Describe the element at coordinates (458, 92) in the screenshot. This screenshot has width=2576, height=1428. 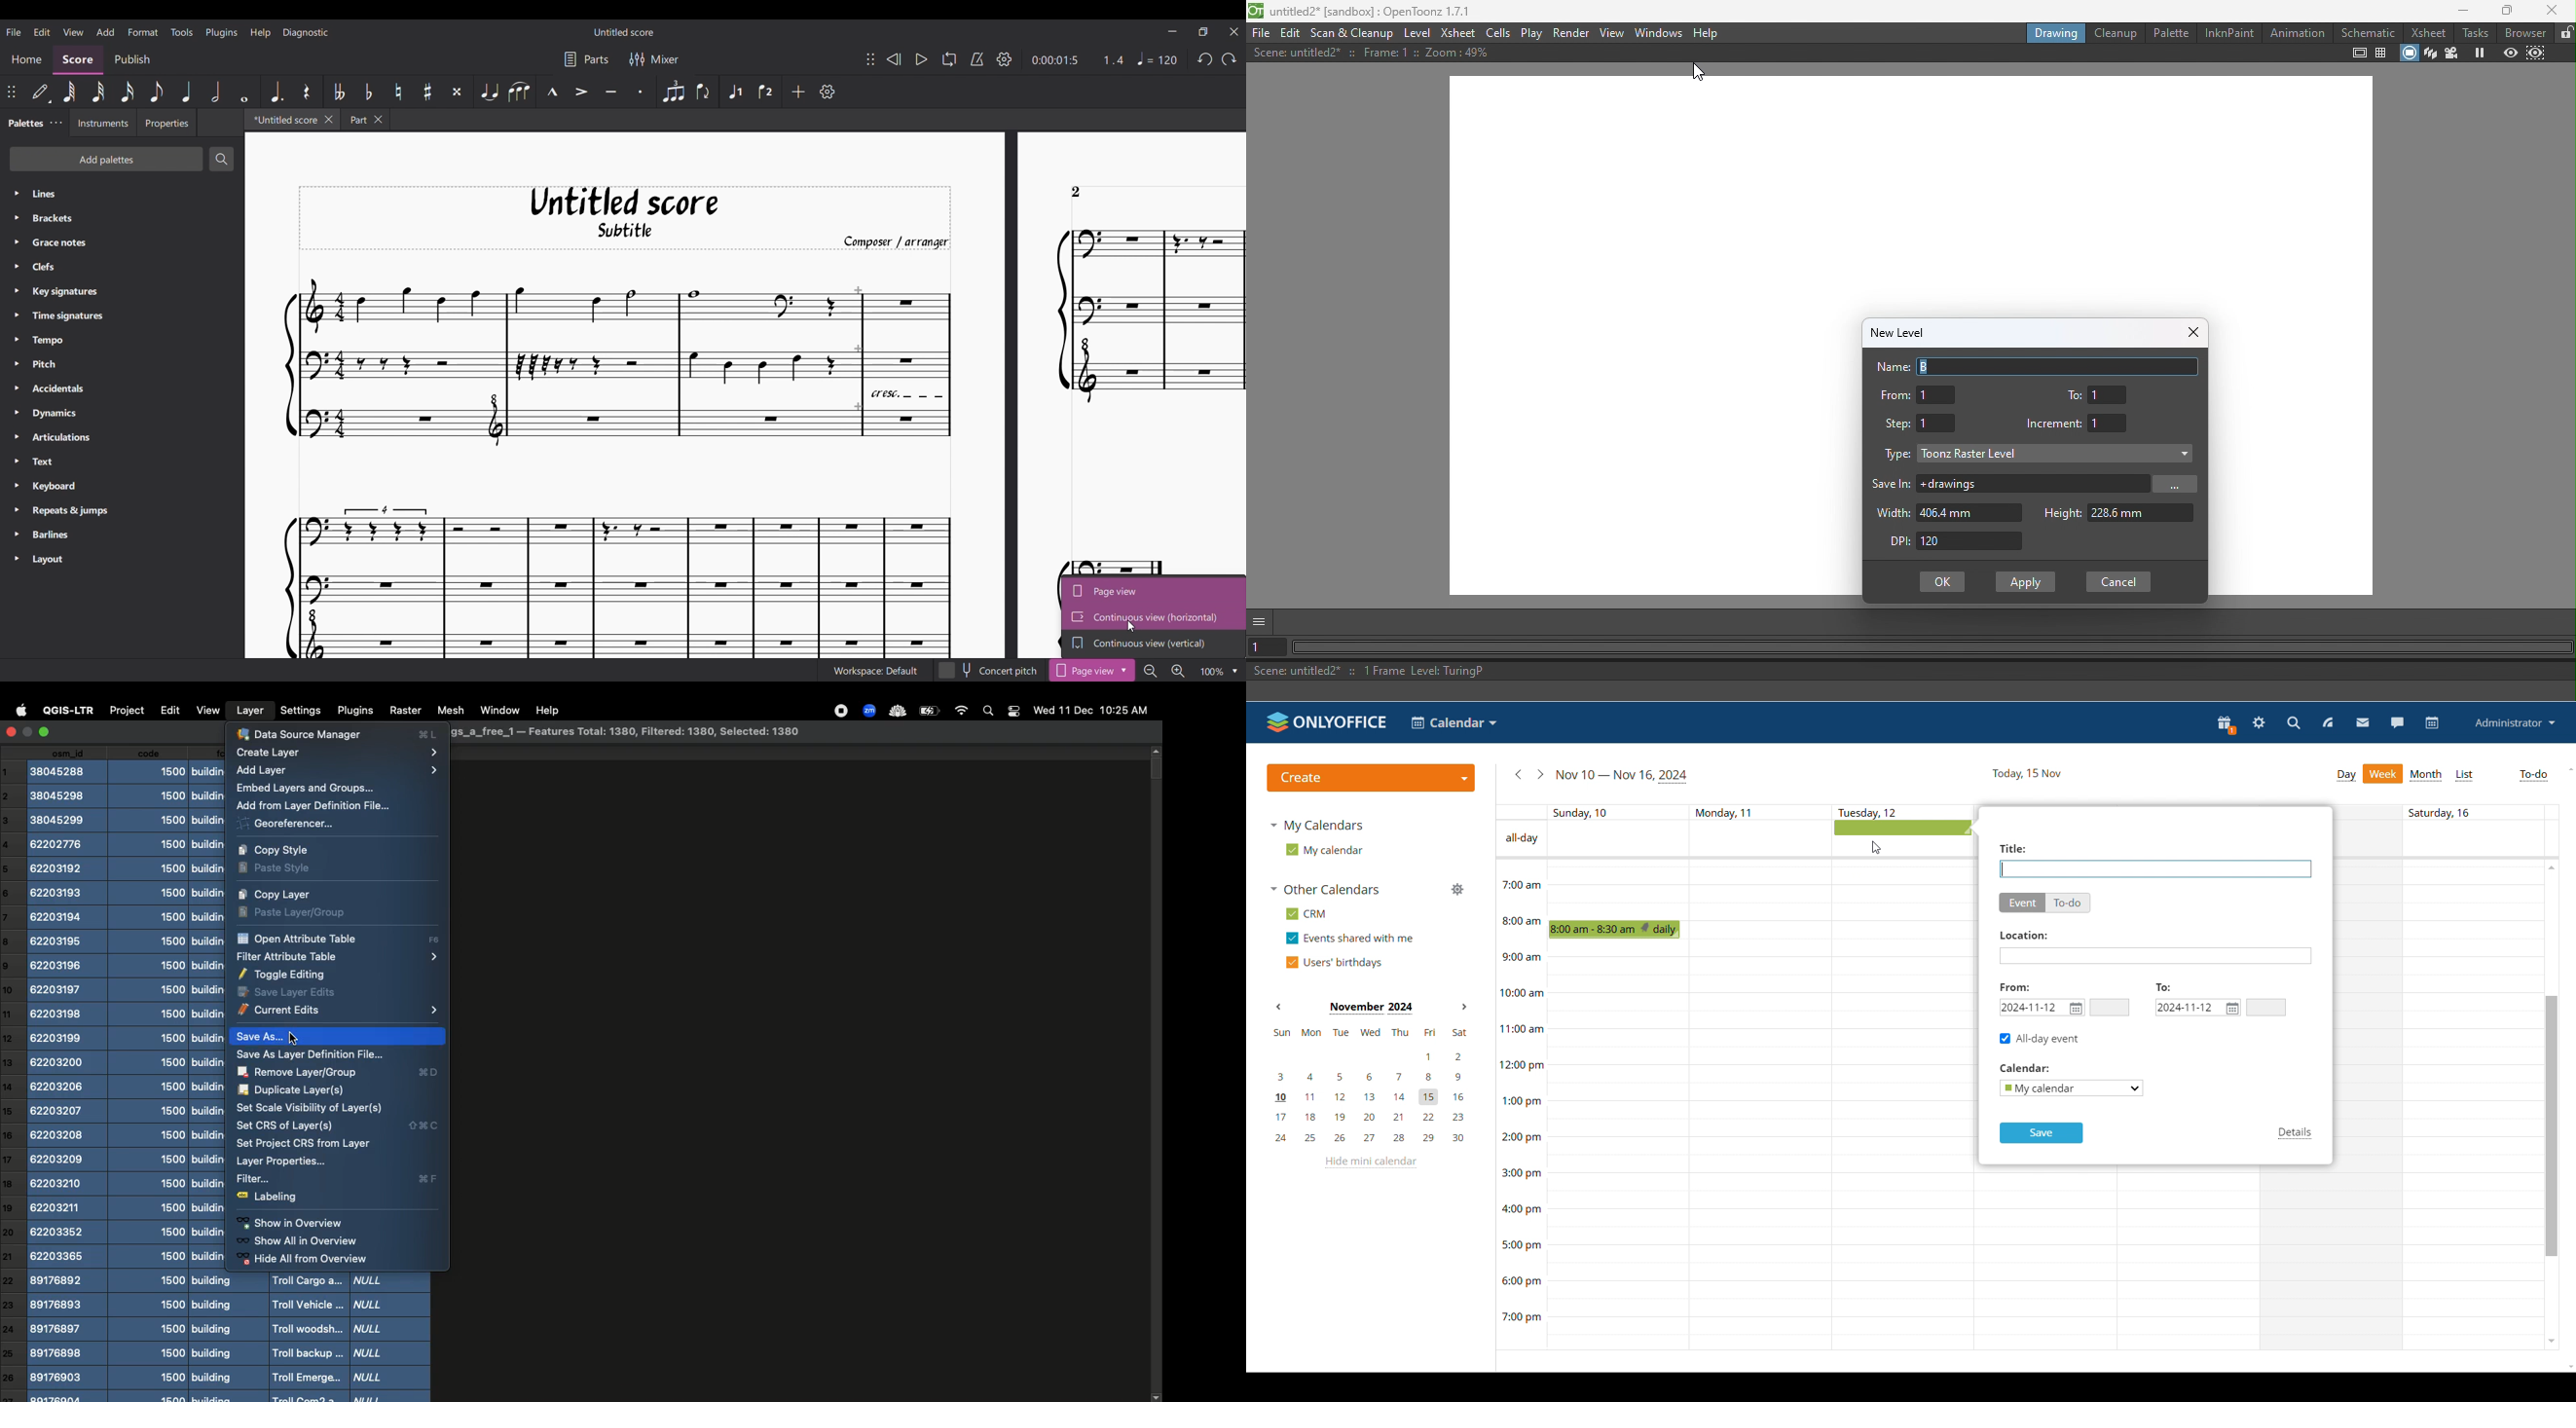
I see `Toggle double sharp` at that location.